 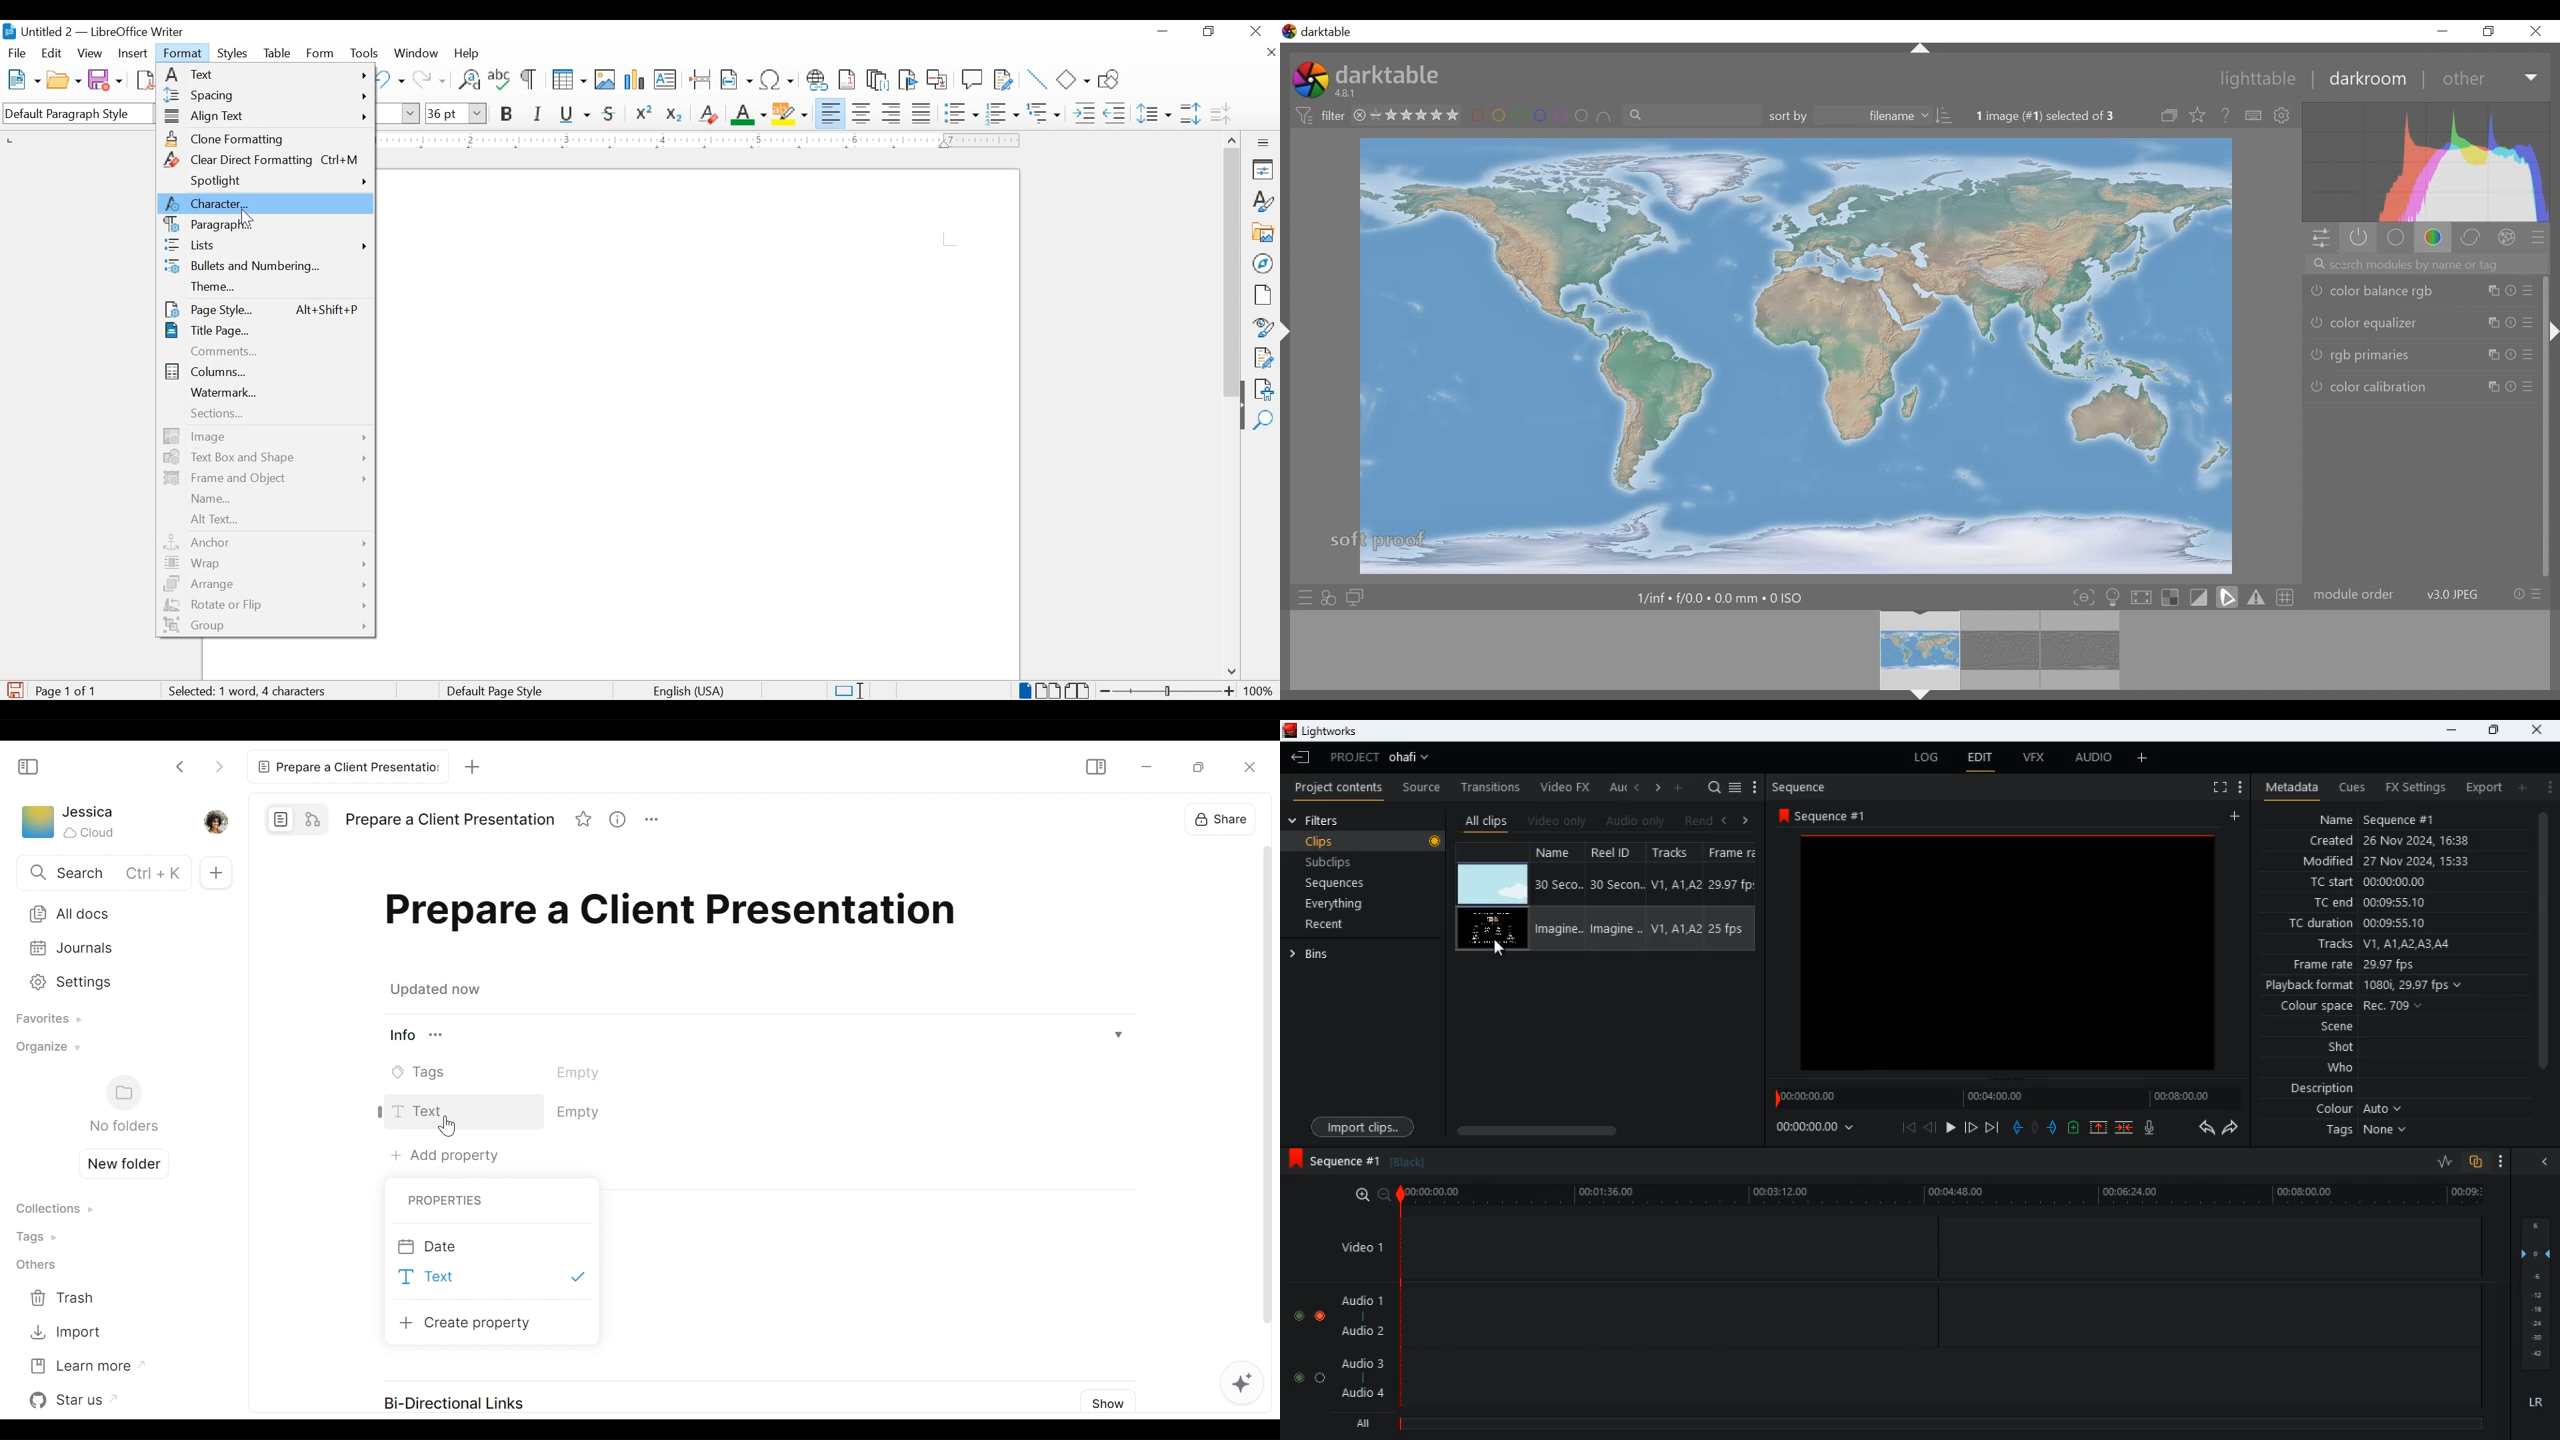 I want to click on clone formatting, so click(x=227, y=139).